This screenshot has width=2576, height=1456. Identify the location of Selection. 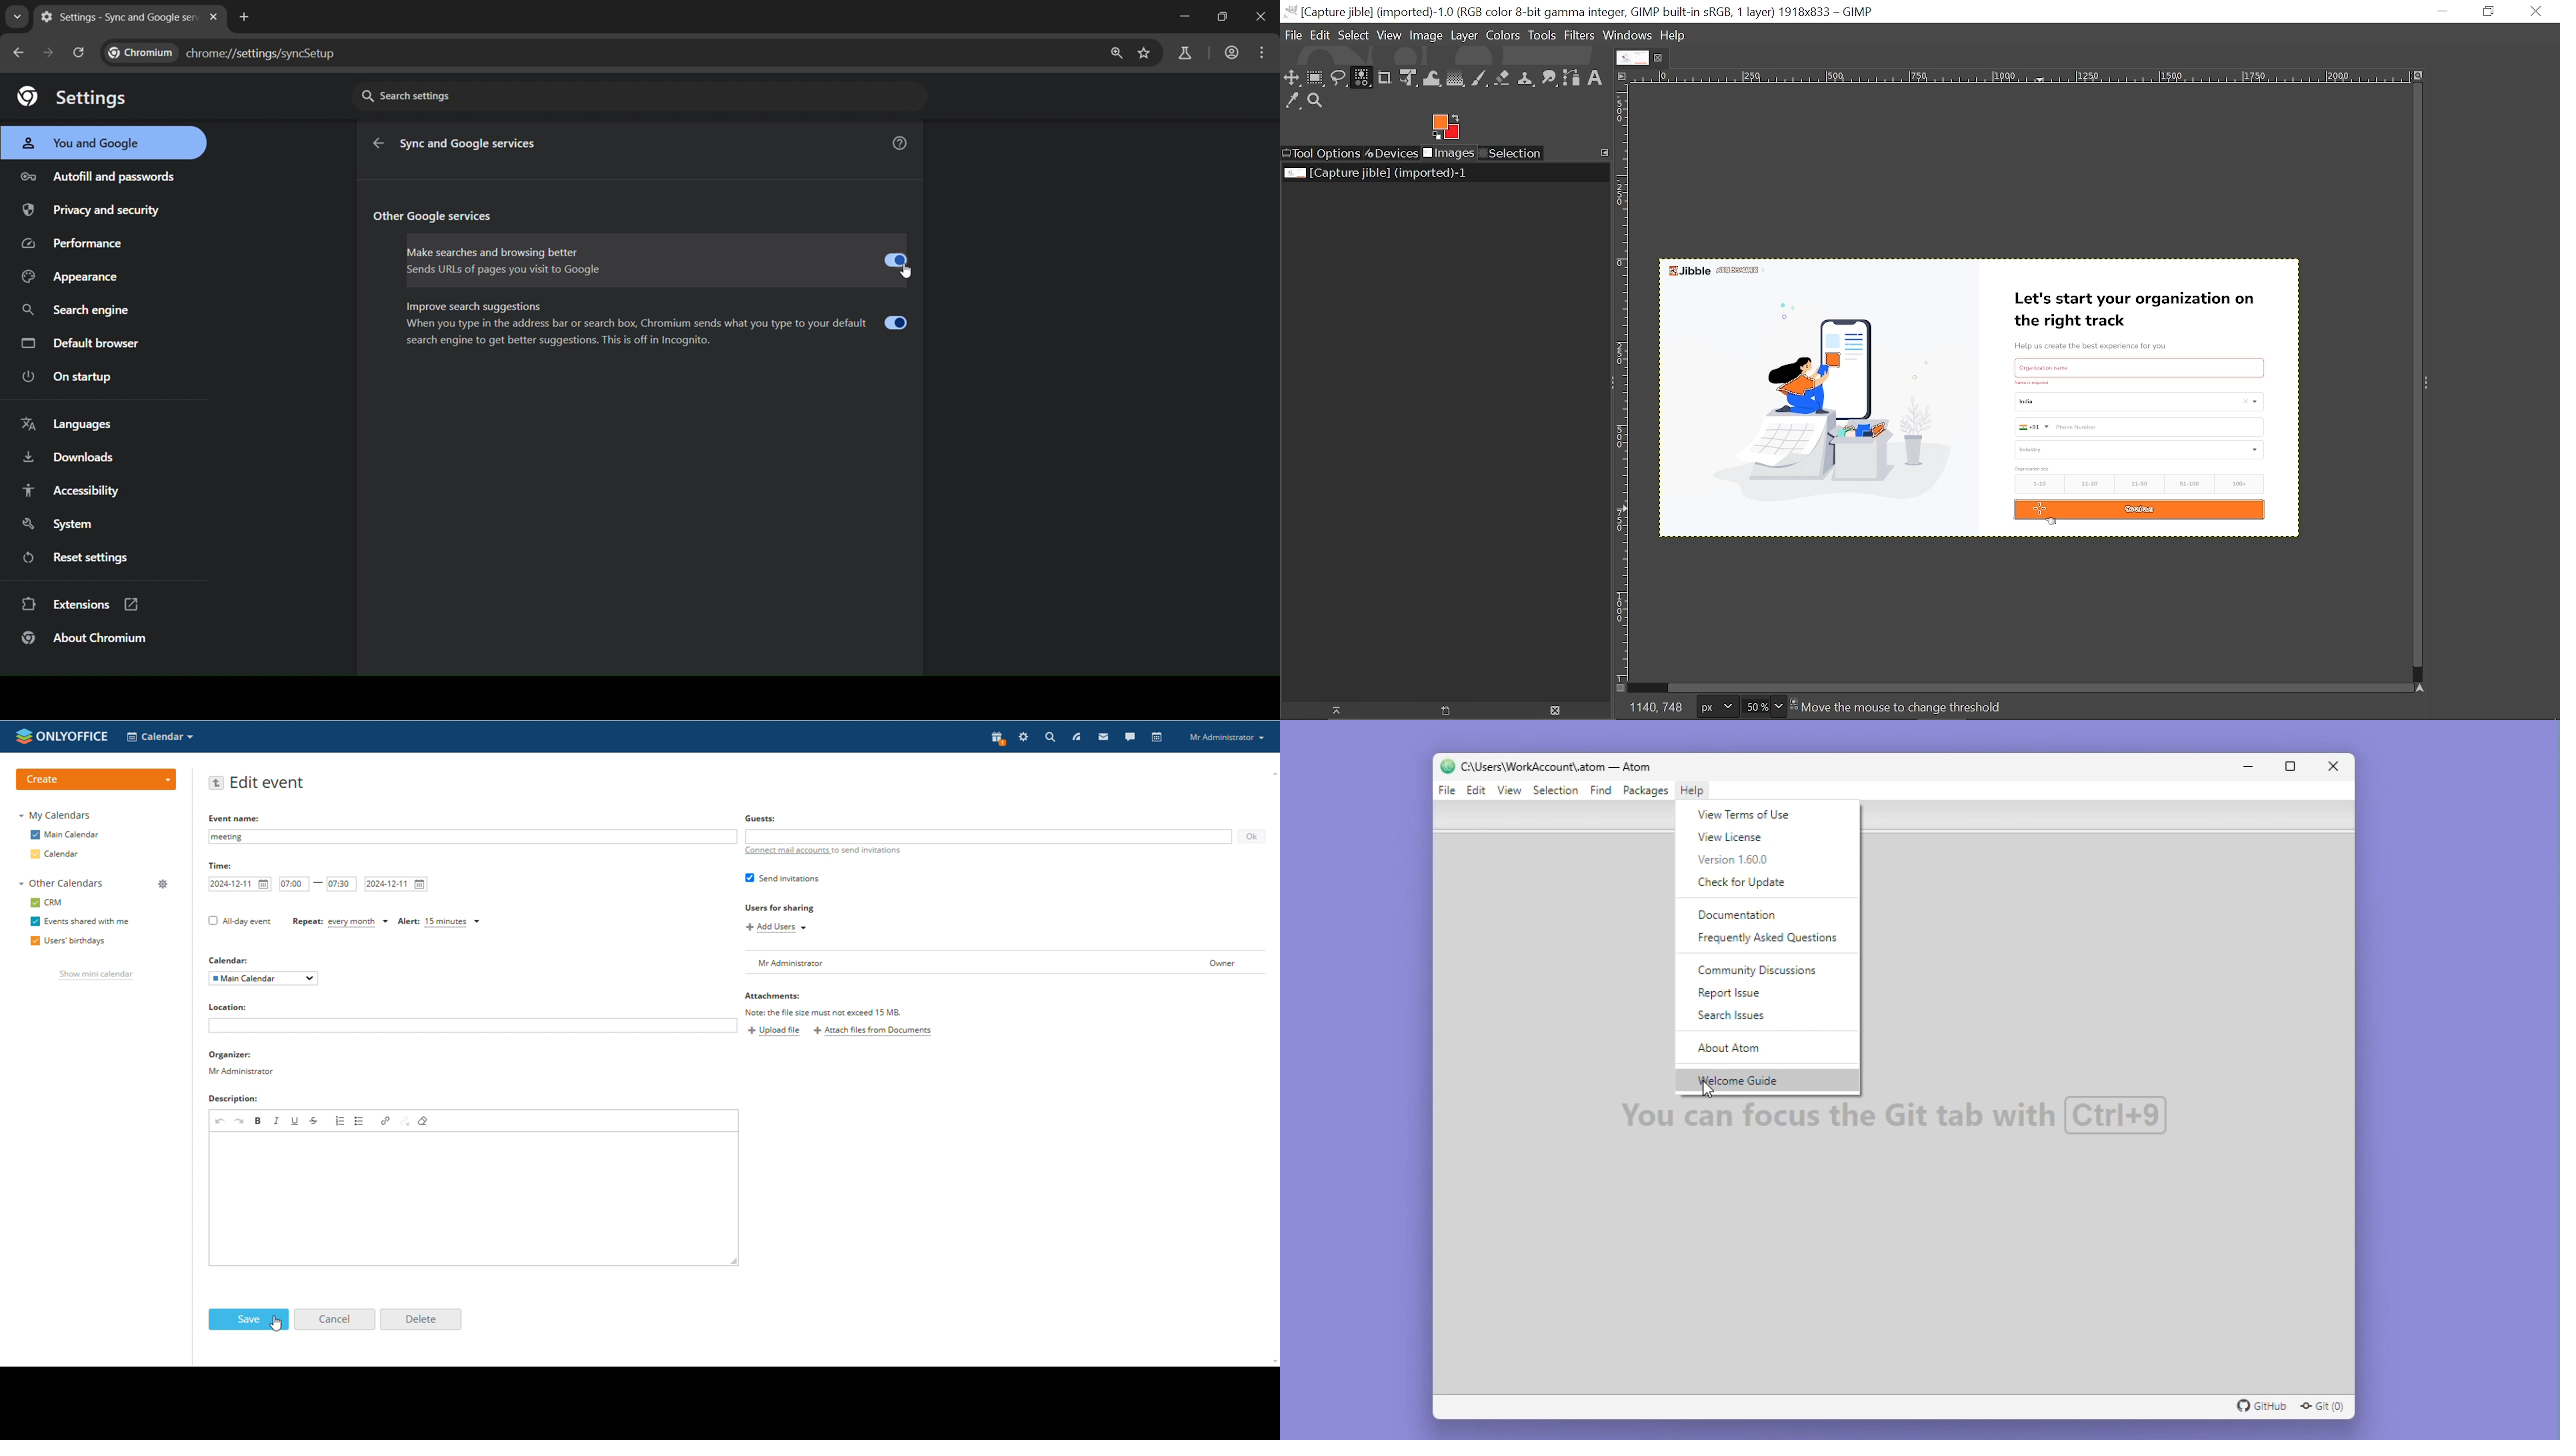
(1512, 153).